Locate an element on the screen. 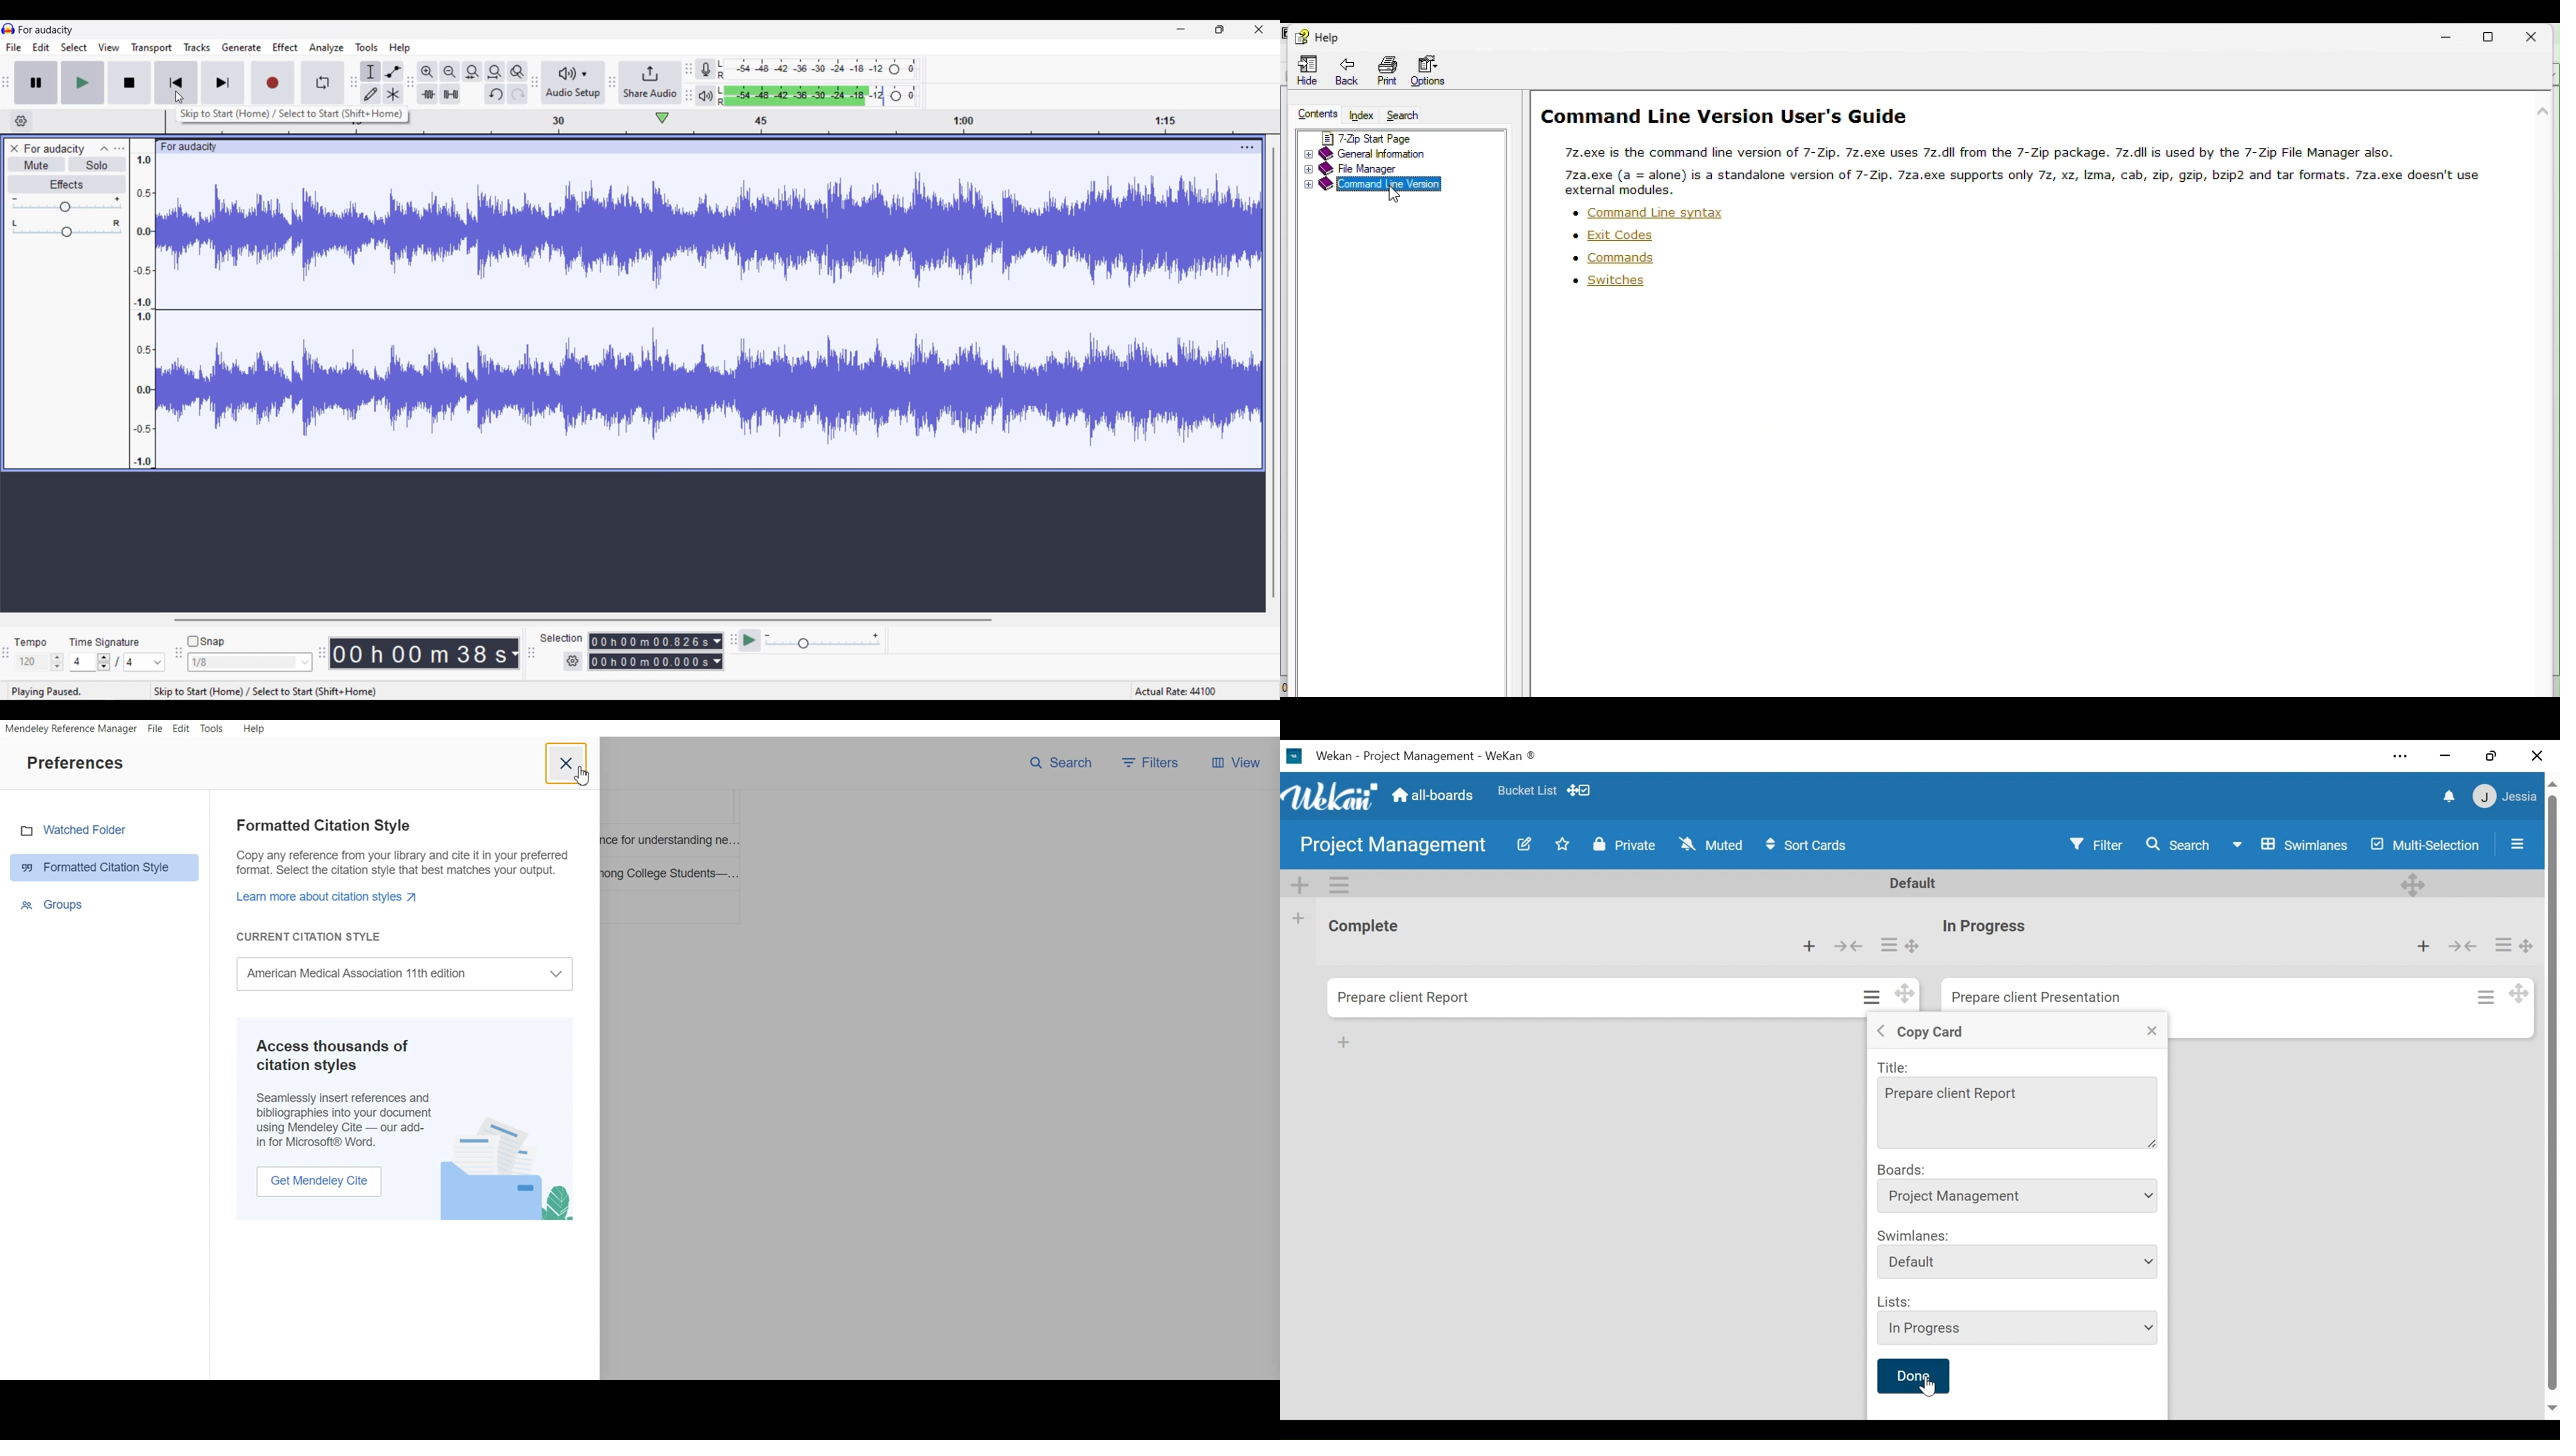 The height and width of the screenshot is (1456, 2576). Formatted caption Style is located at coordinates (105, 867).